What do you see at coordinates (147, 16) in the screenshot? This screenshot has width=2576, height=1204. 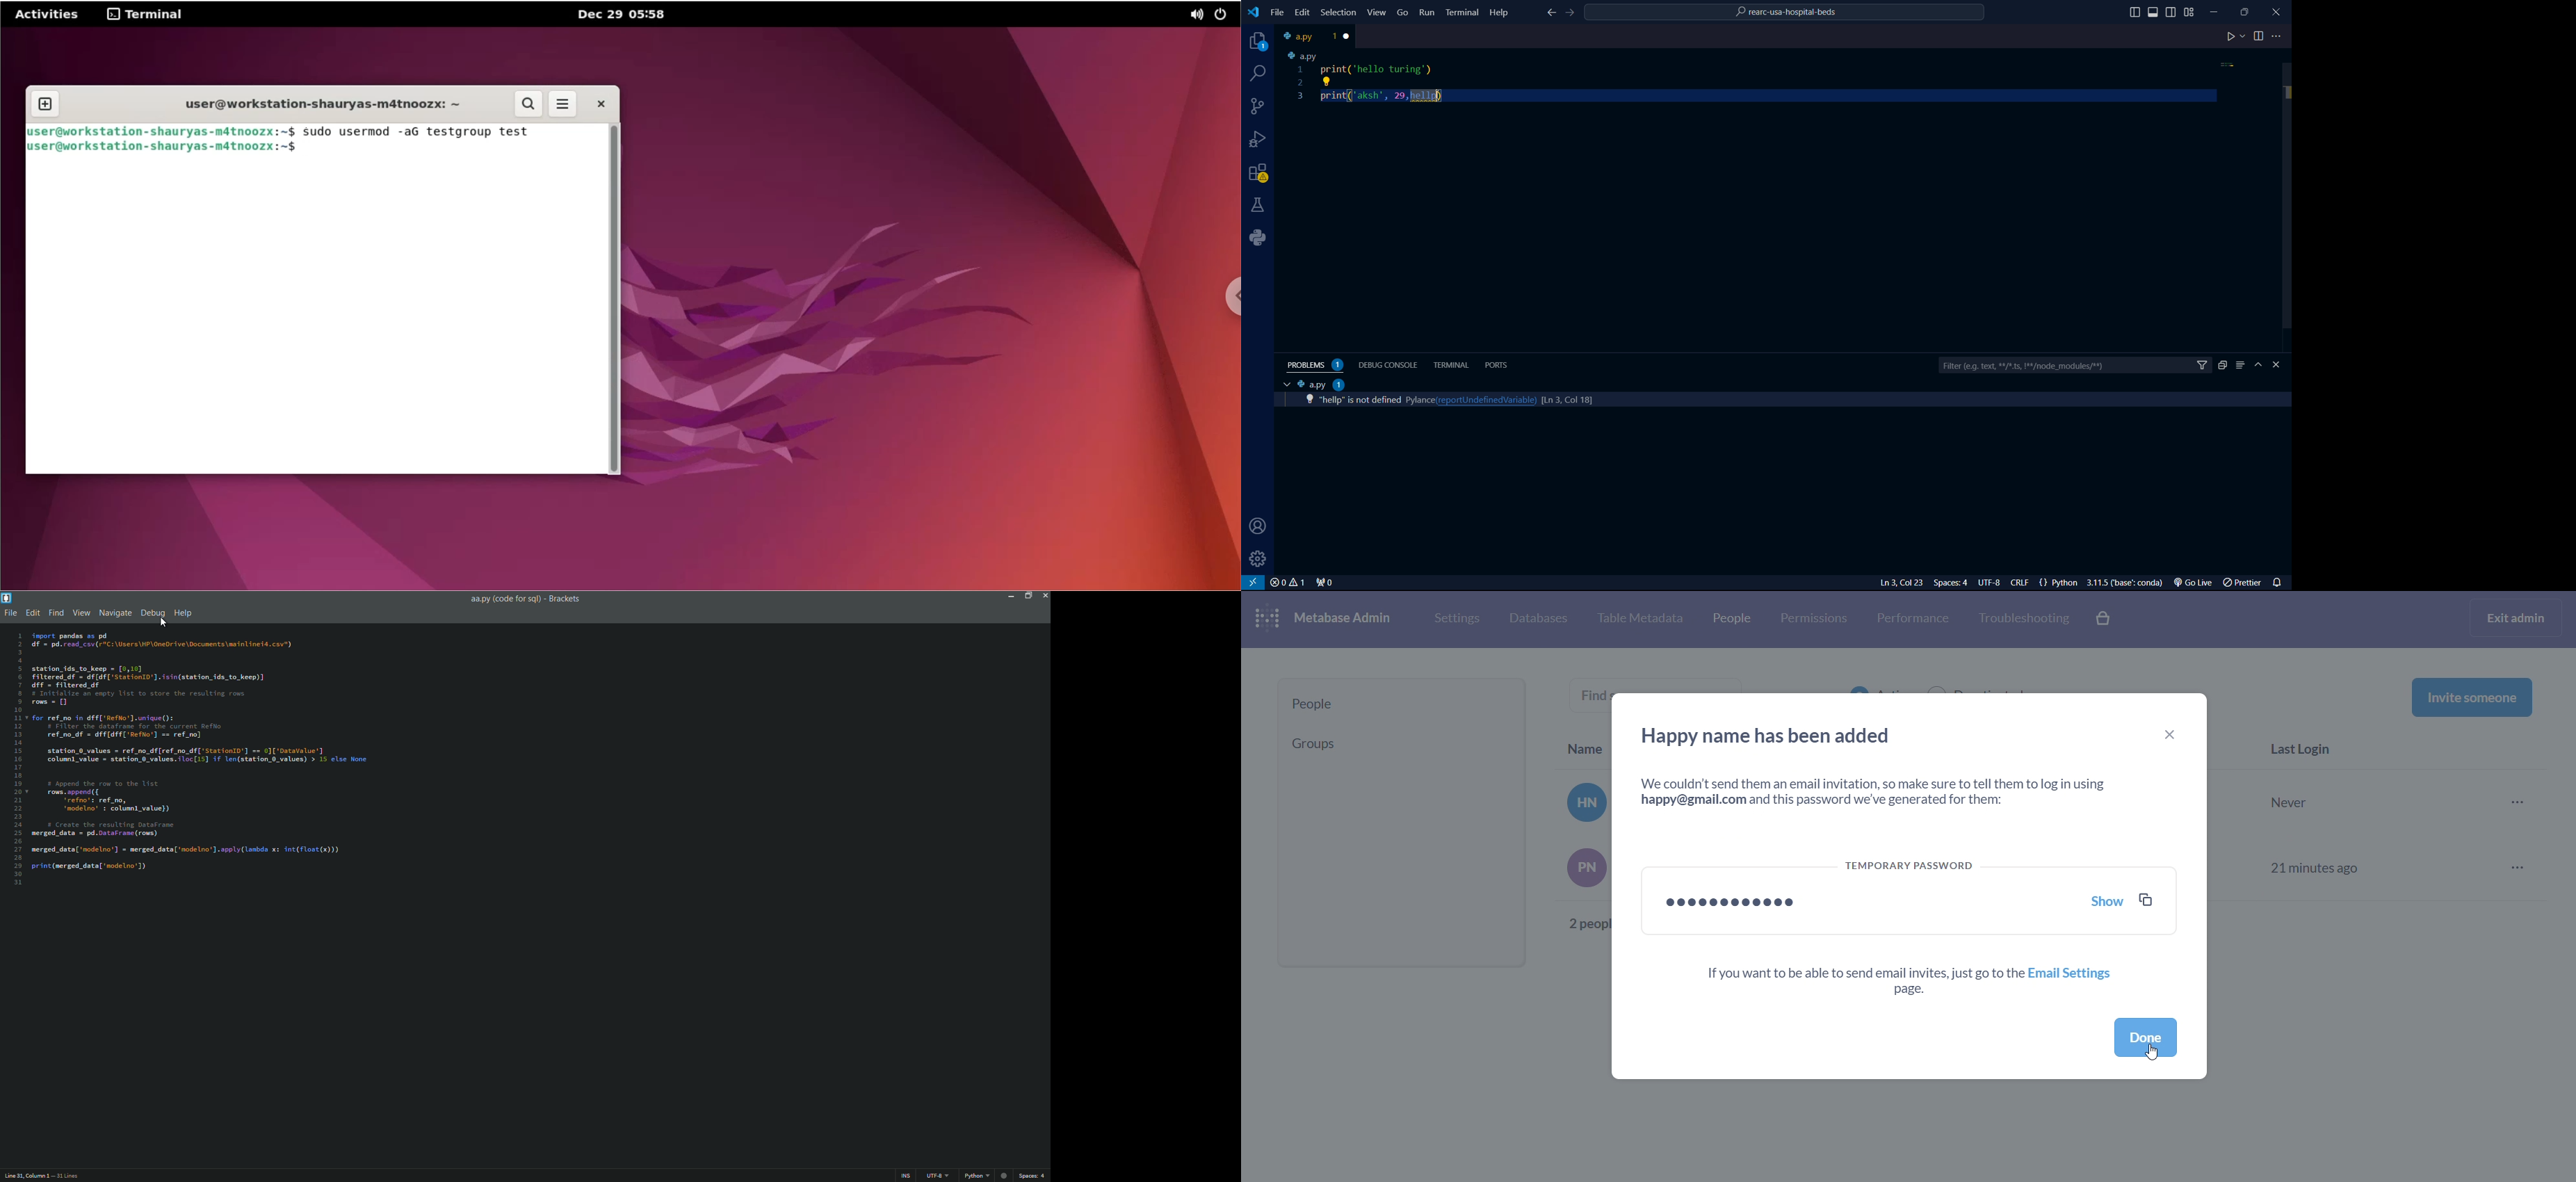 I see `terminal` at bounding box center [147, 16].